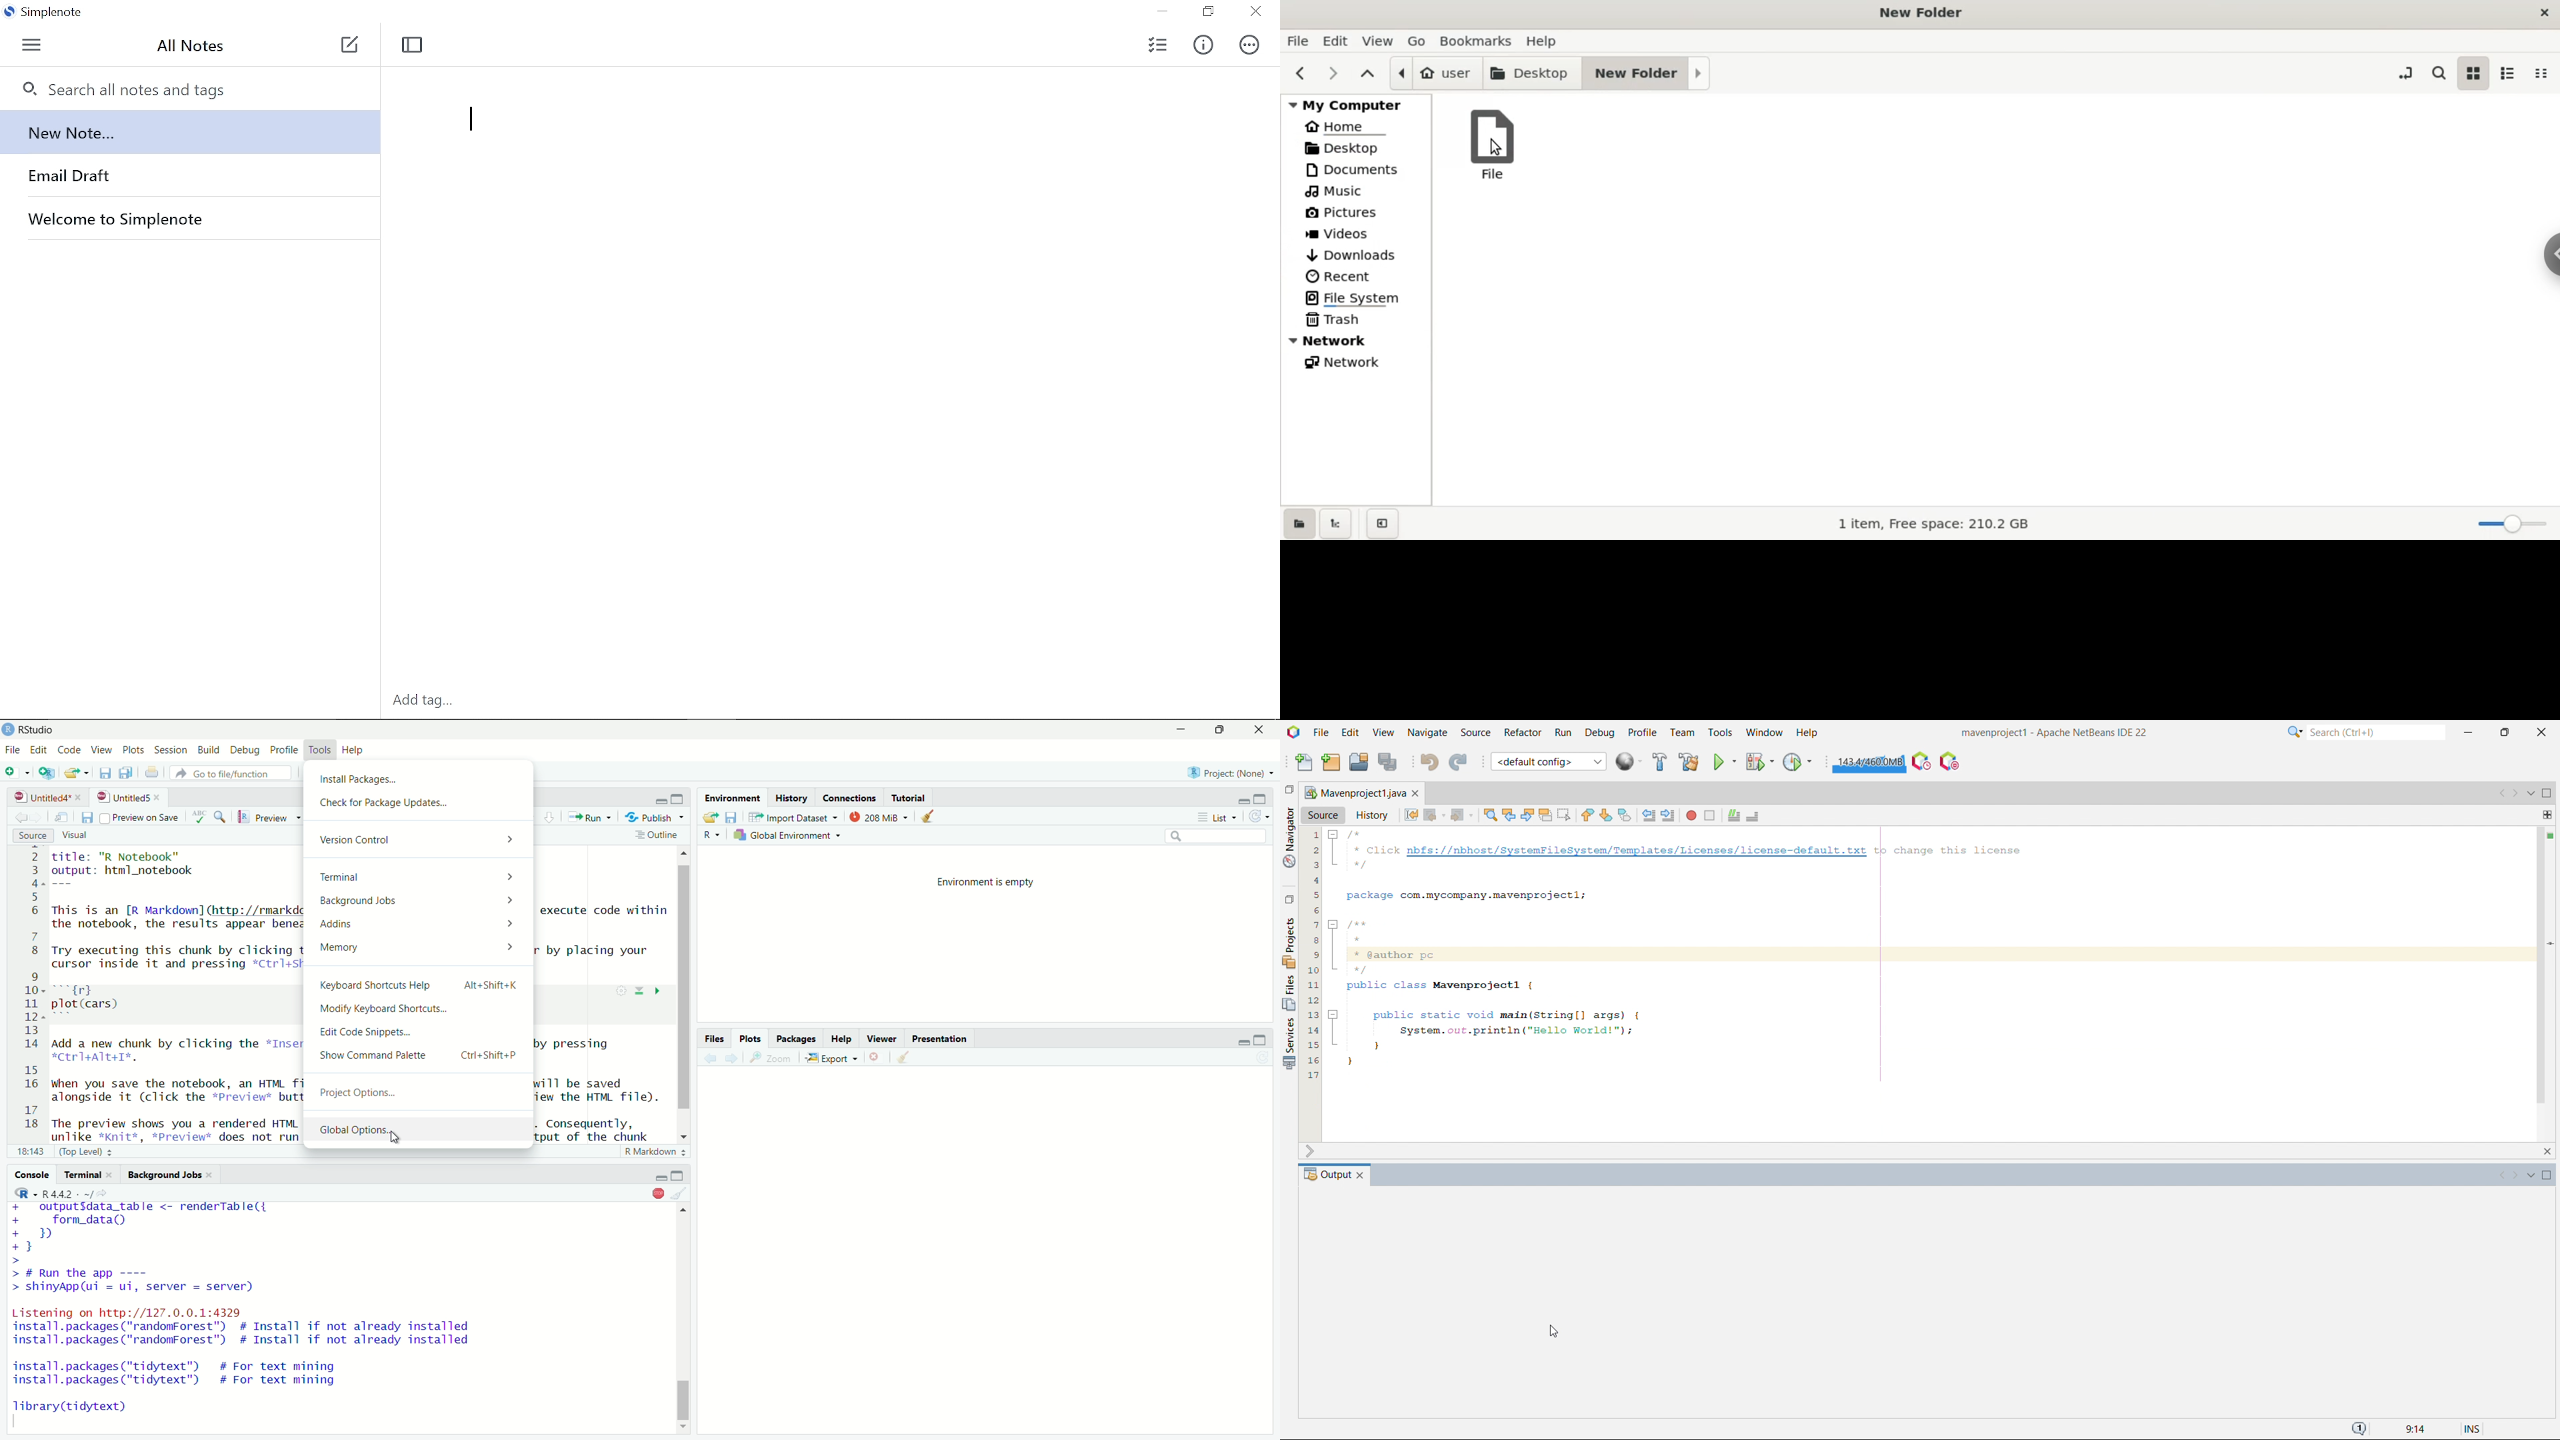  I want to click on Edit, so click(39, 751).